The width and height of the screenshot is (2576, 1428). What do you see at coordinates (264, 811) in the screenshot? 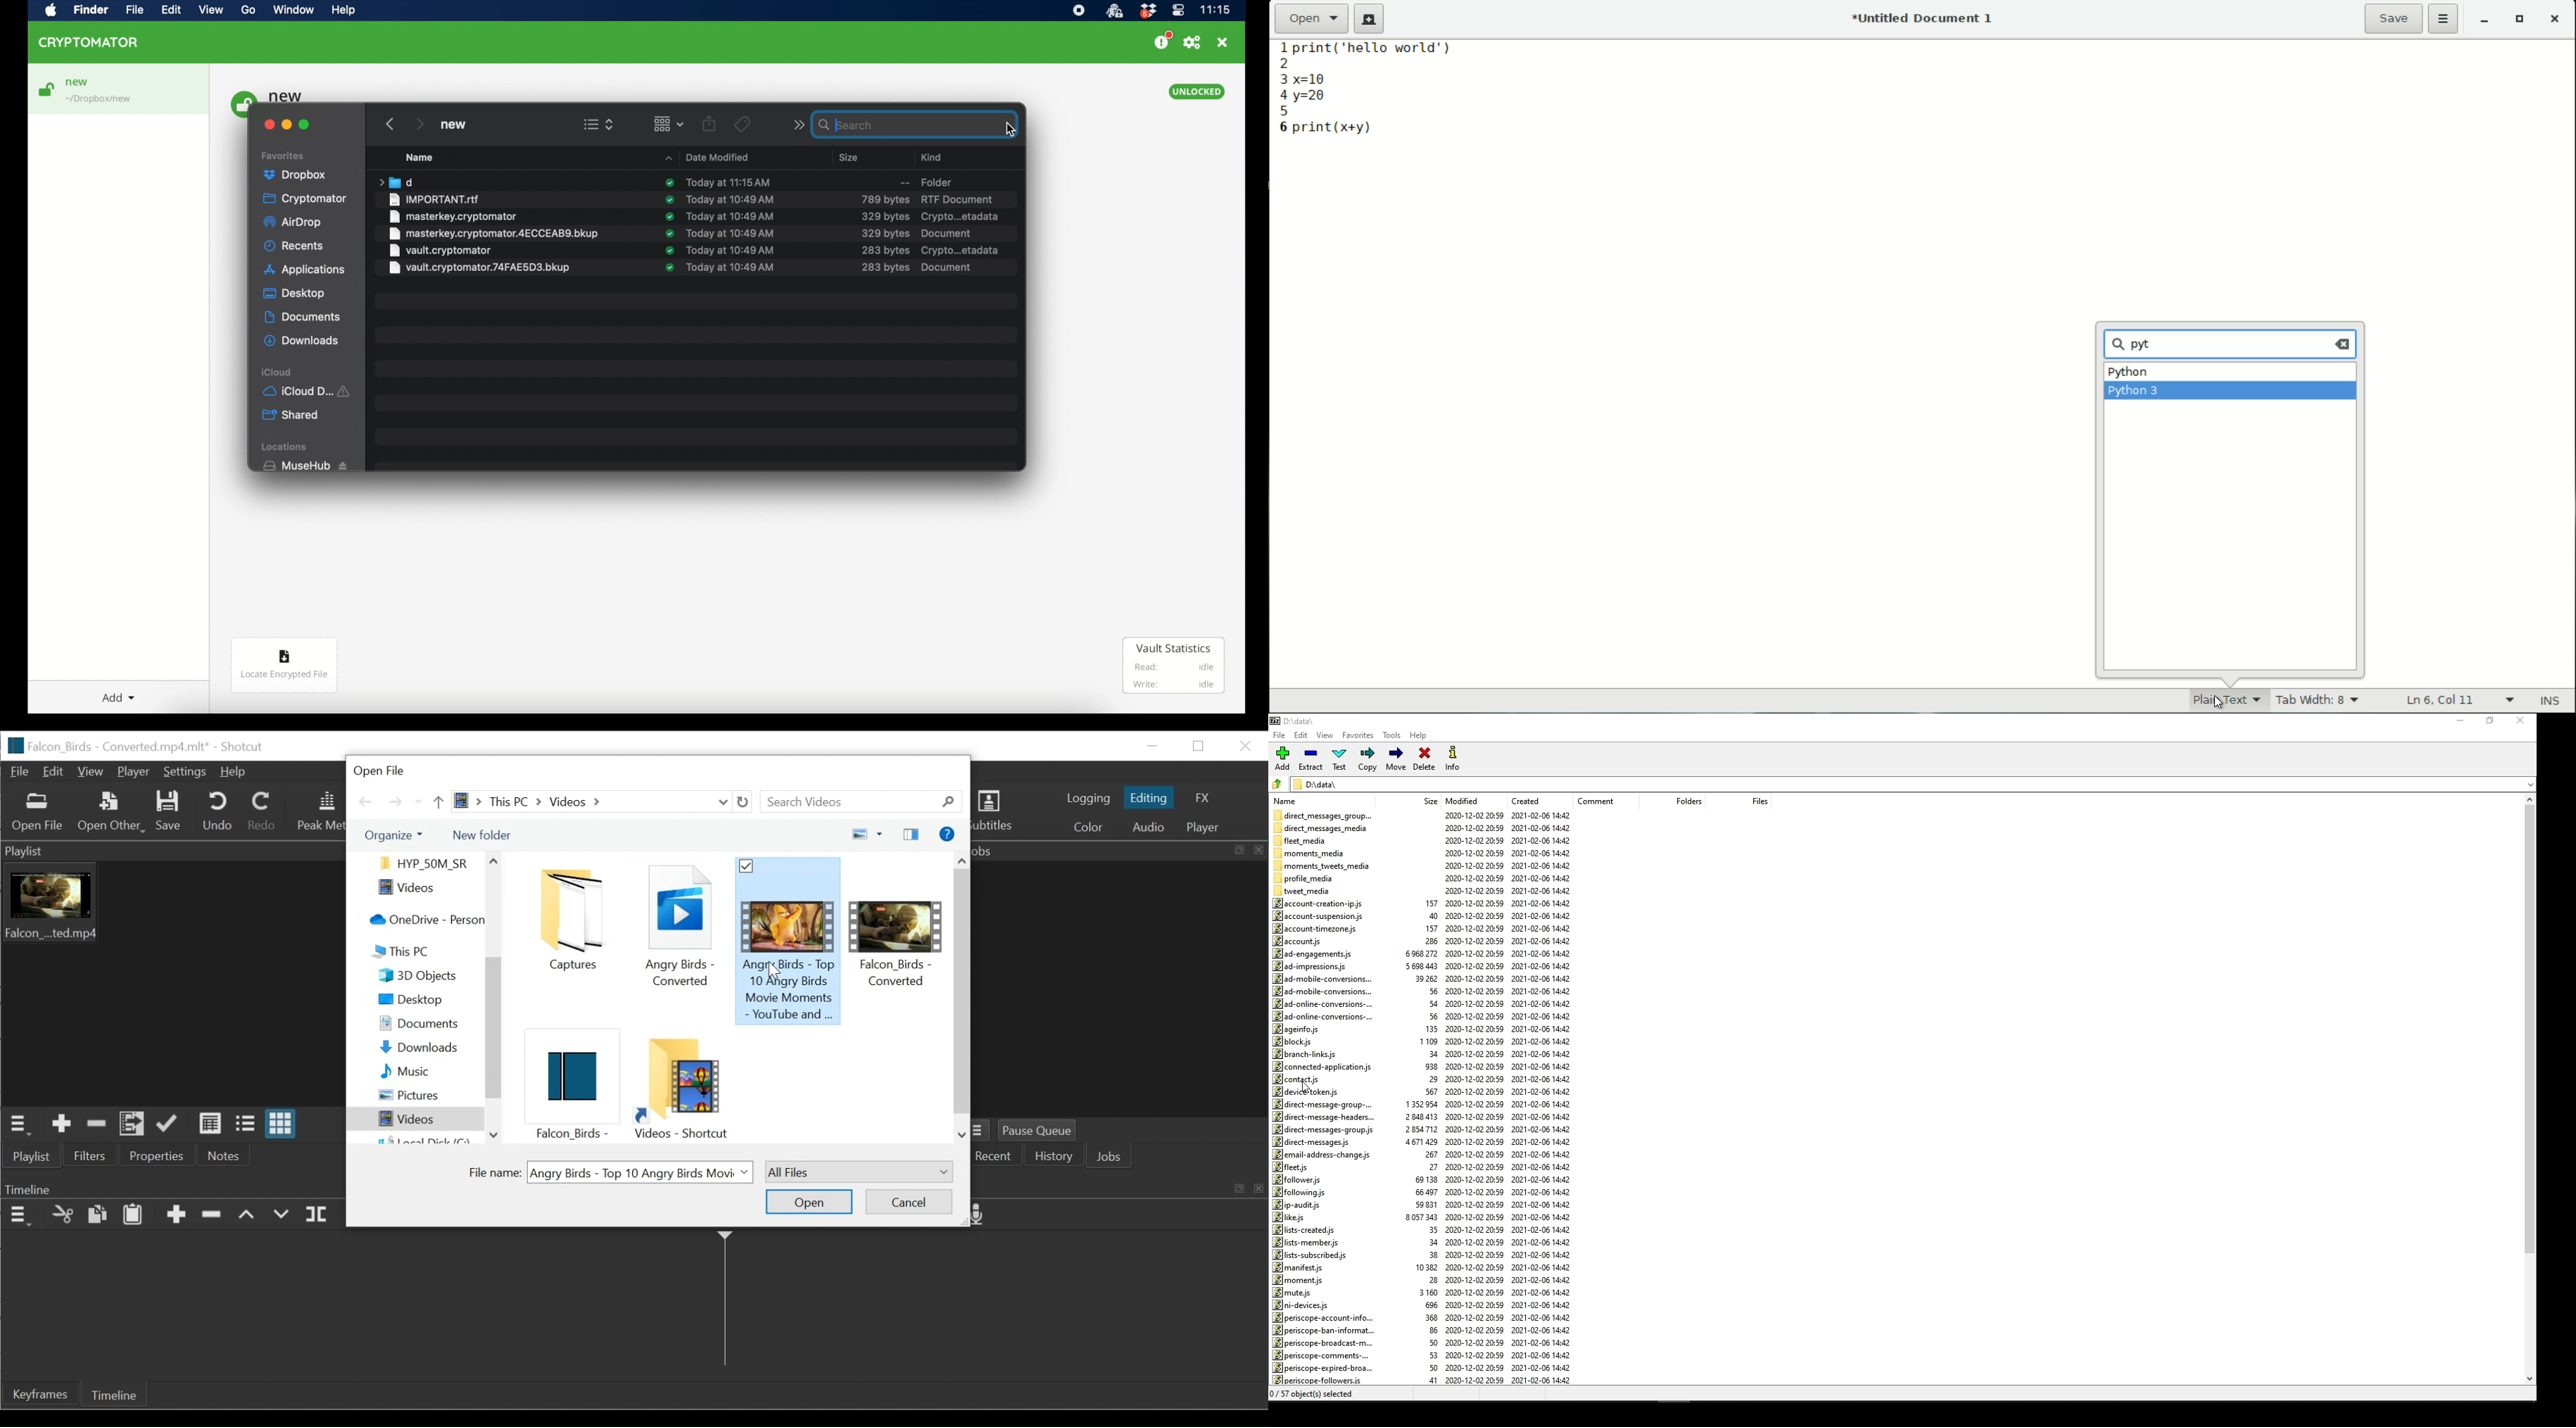
I see `Redo` at bounding box center [264, 811].